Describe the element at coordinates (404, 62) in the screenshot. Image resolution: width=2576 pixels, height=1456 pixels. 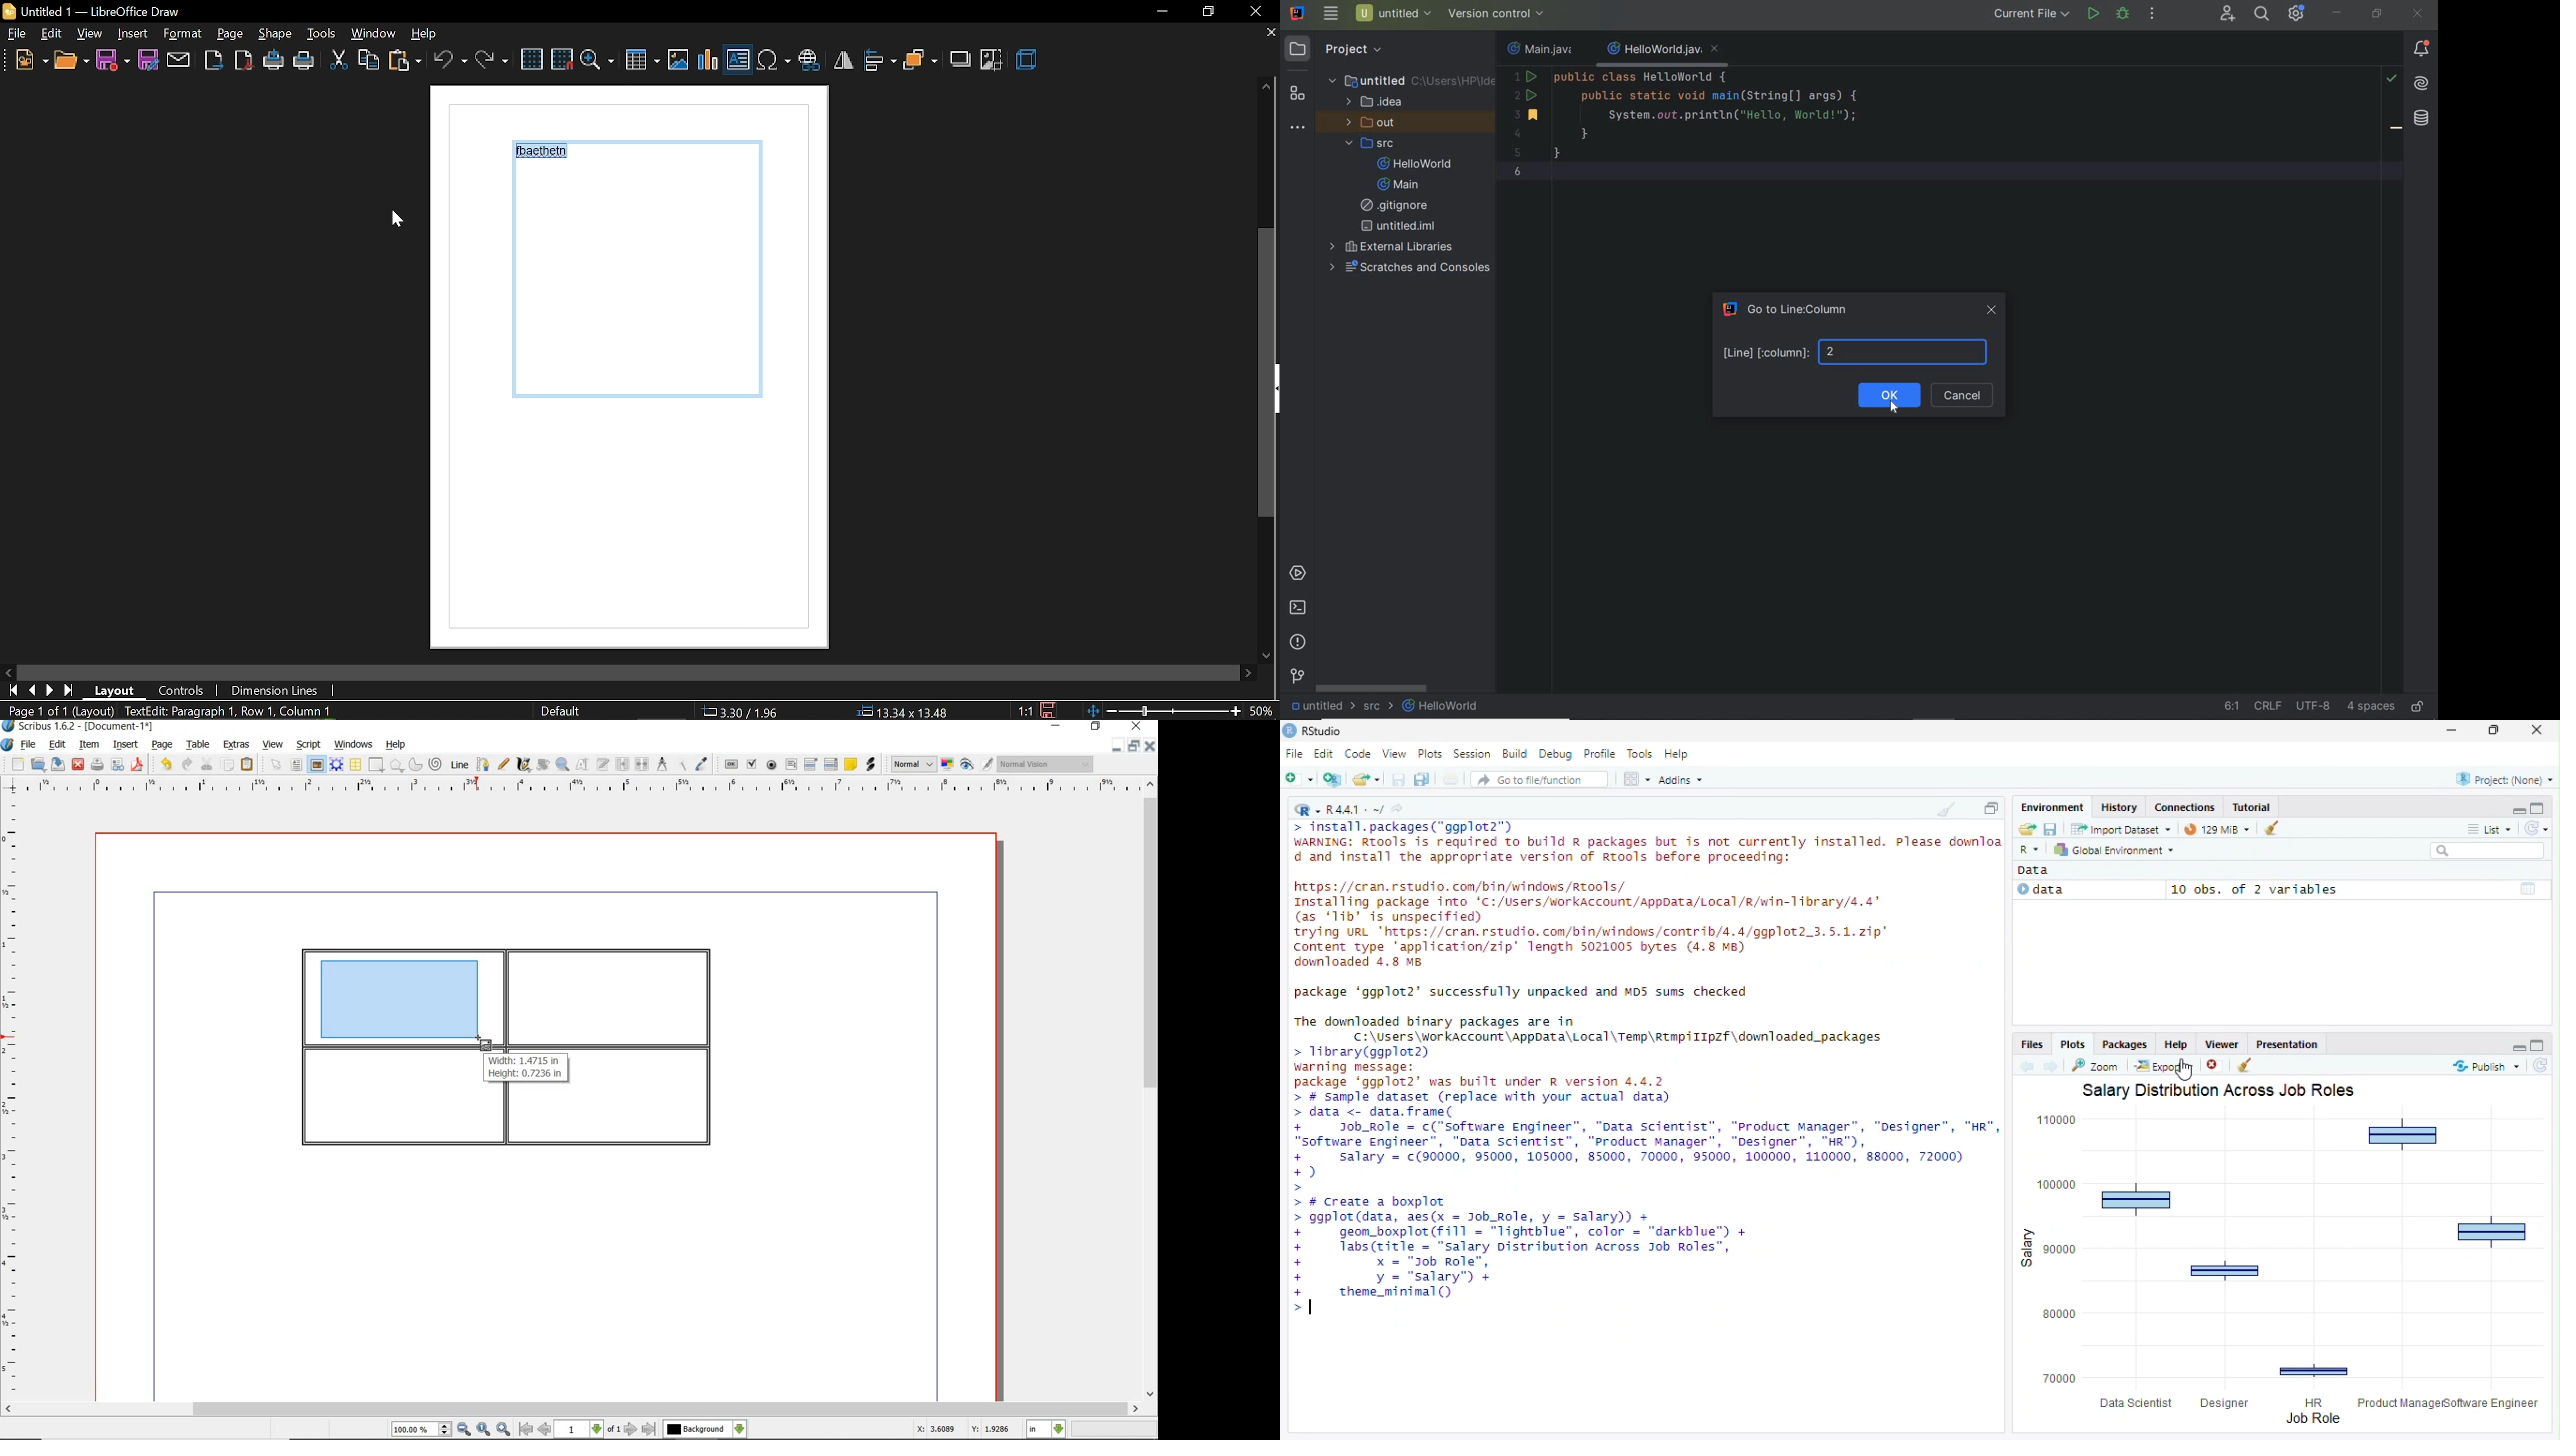
I see `paste` at that location.